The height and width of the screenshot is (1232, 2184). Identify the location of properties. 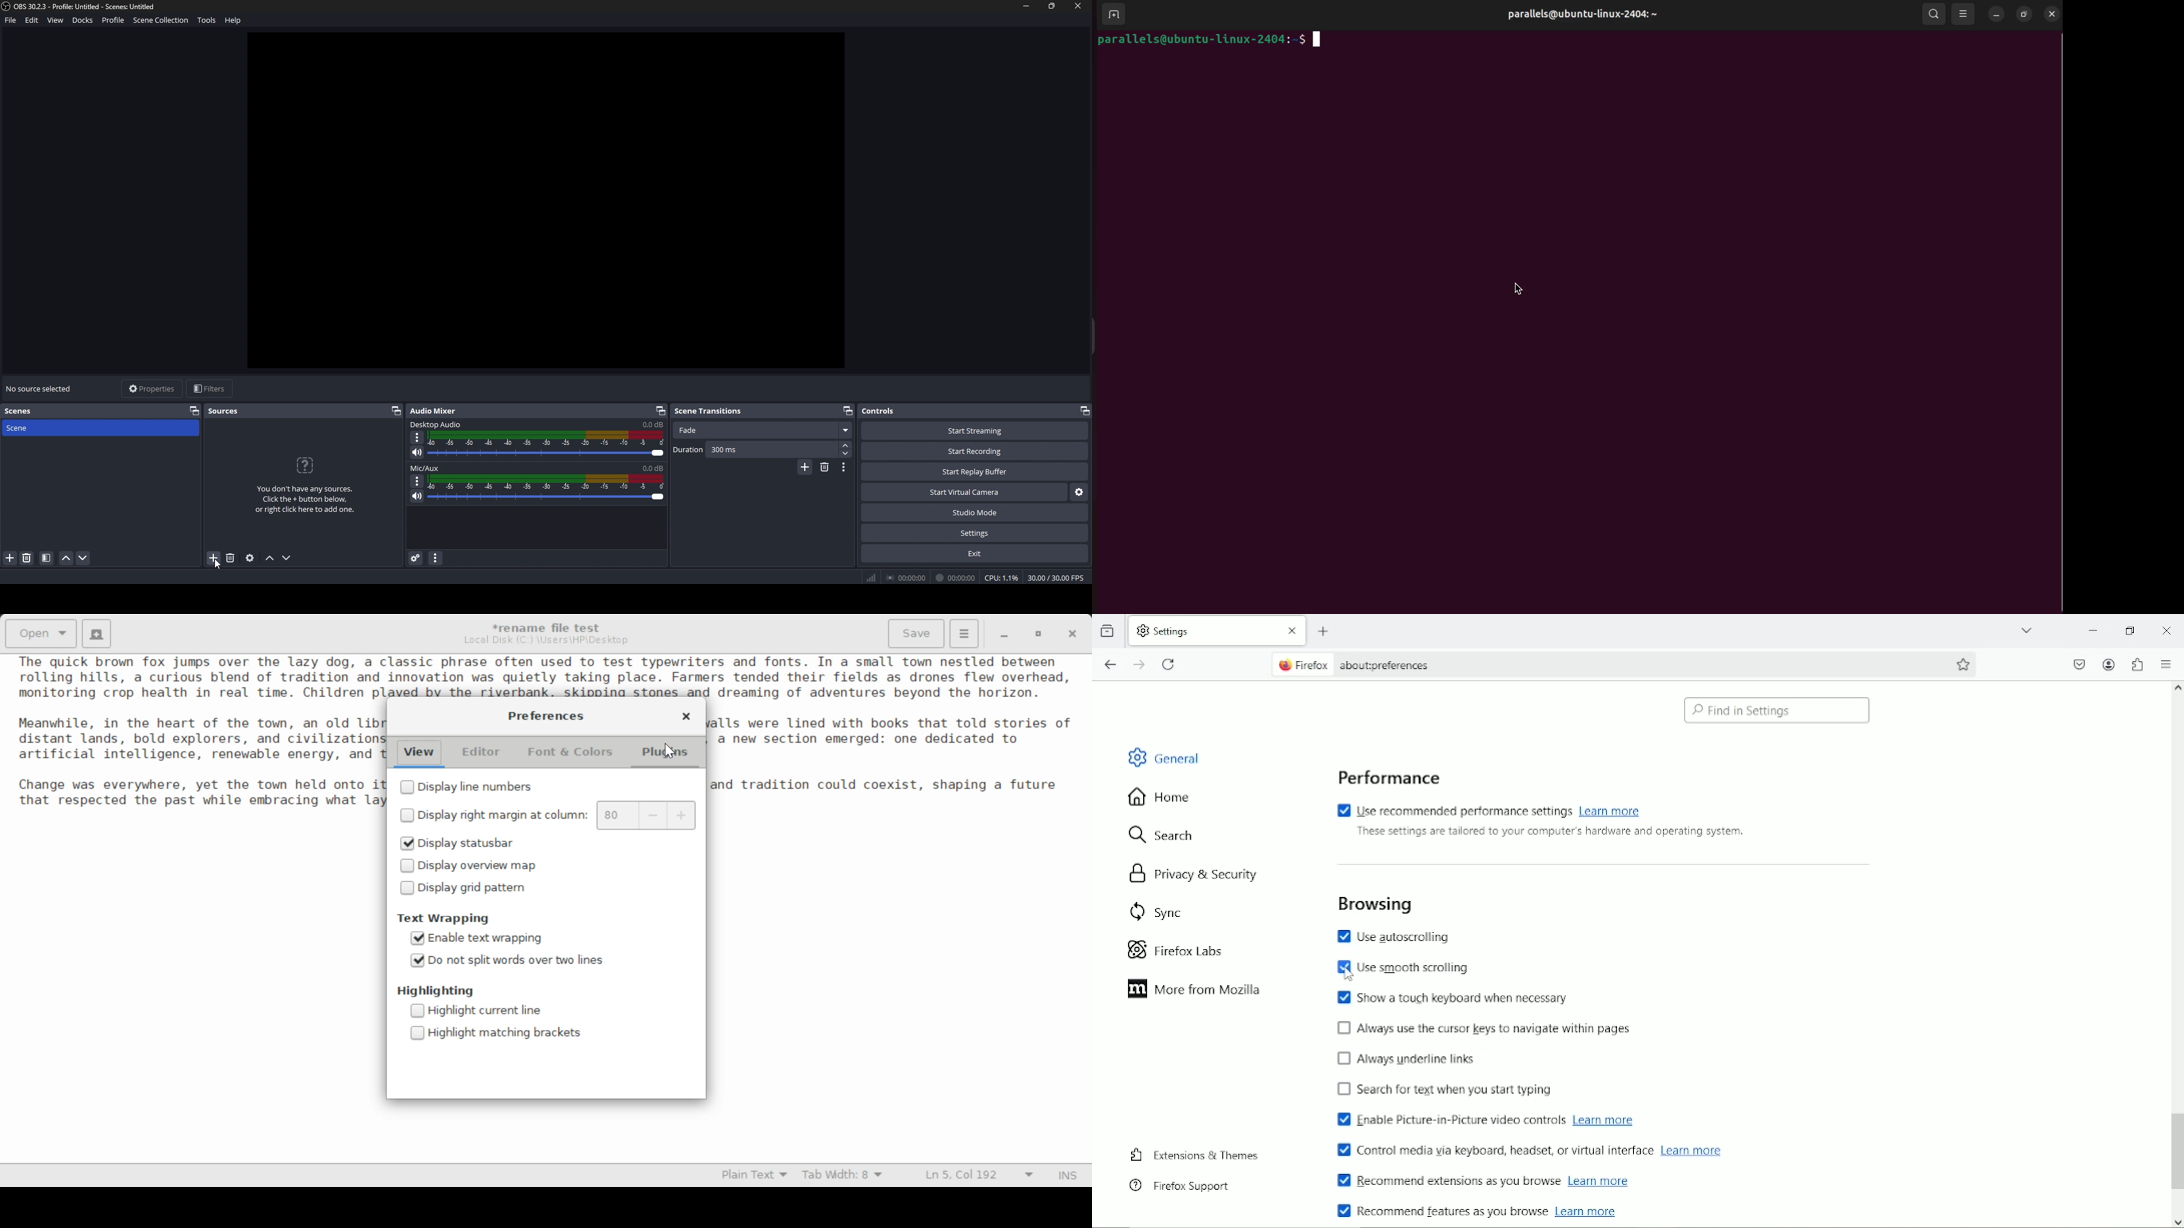
(153, 389).